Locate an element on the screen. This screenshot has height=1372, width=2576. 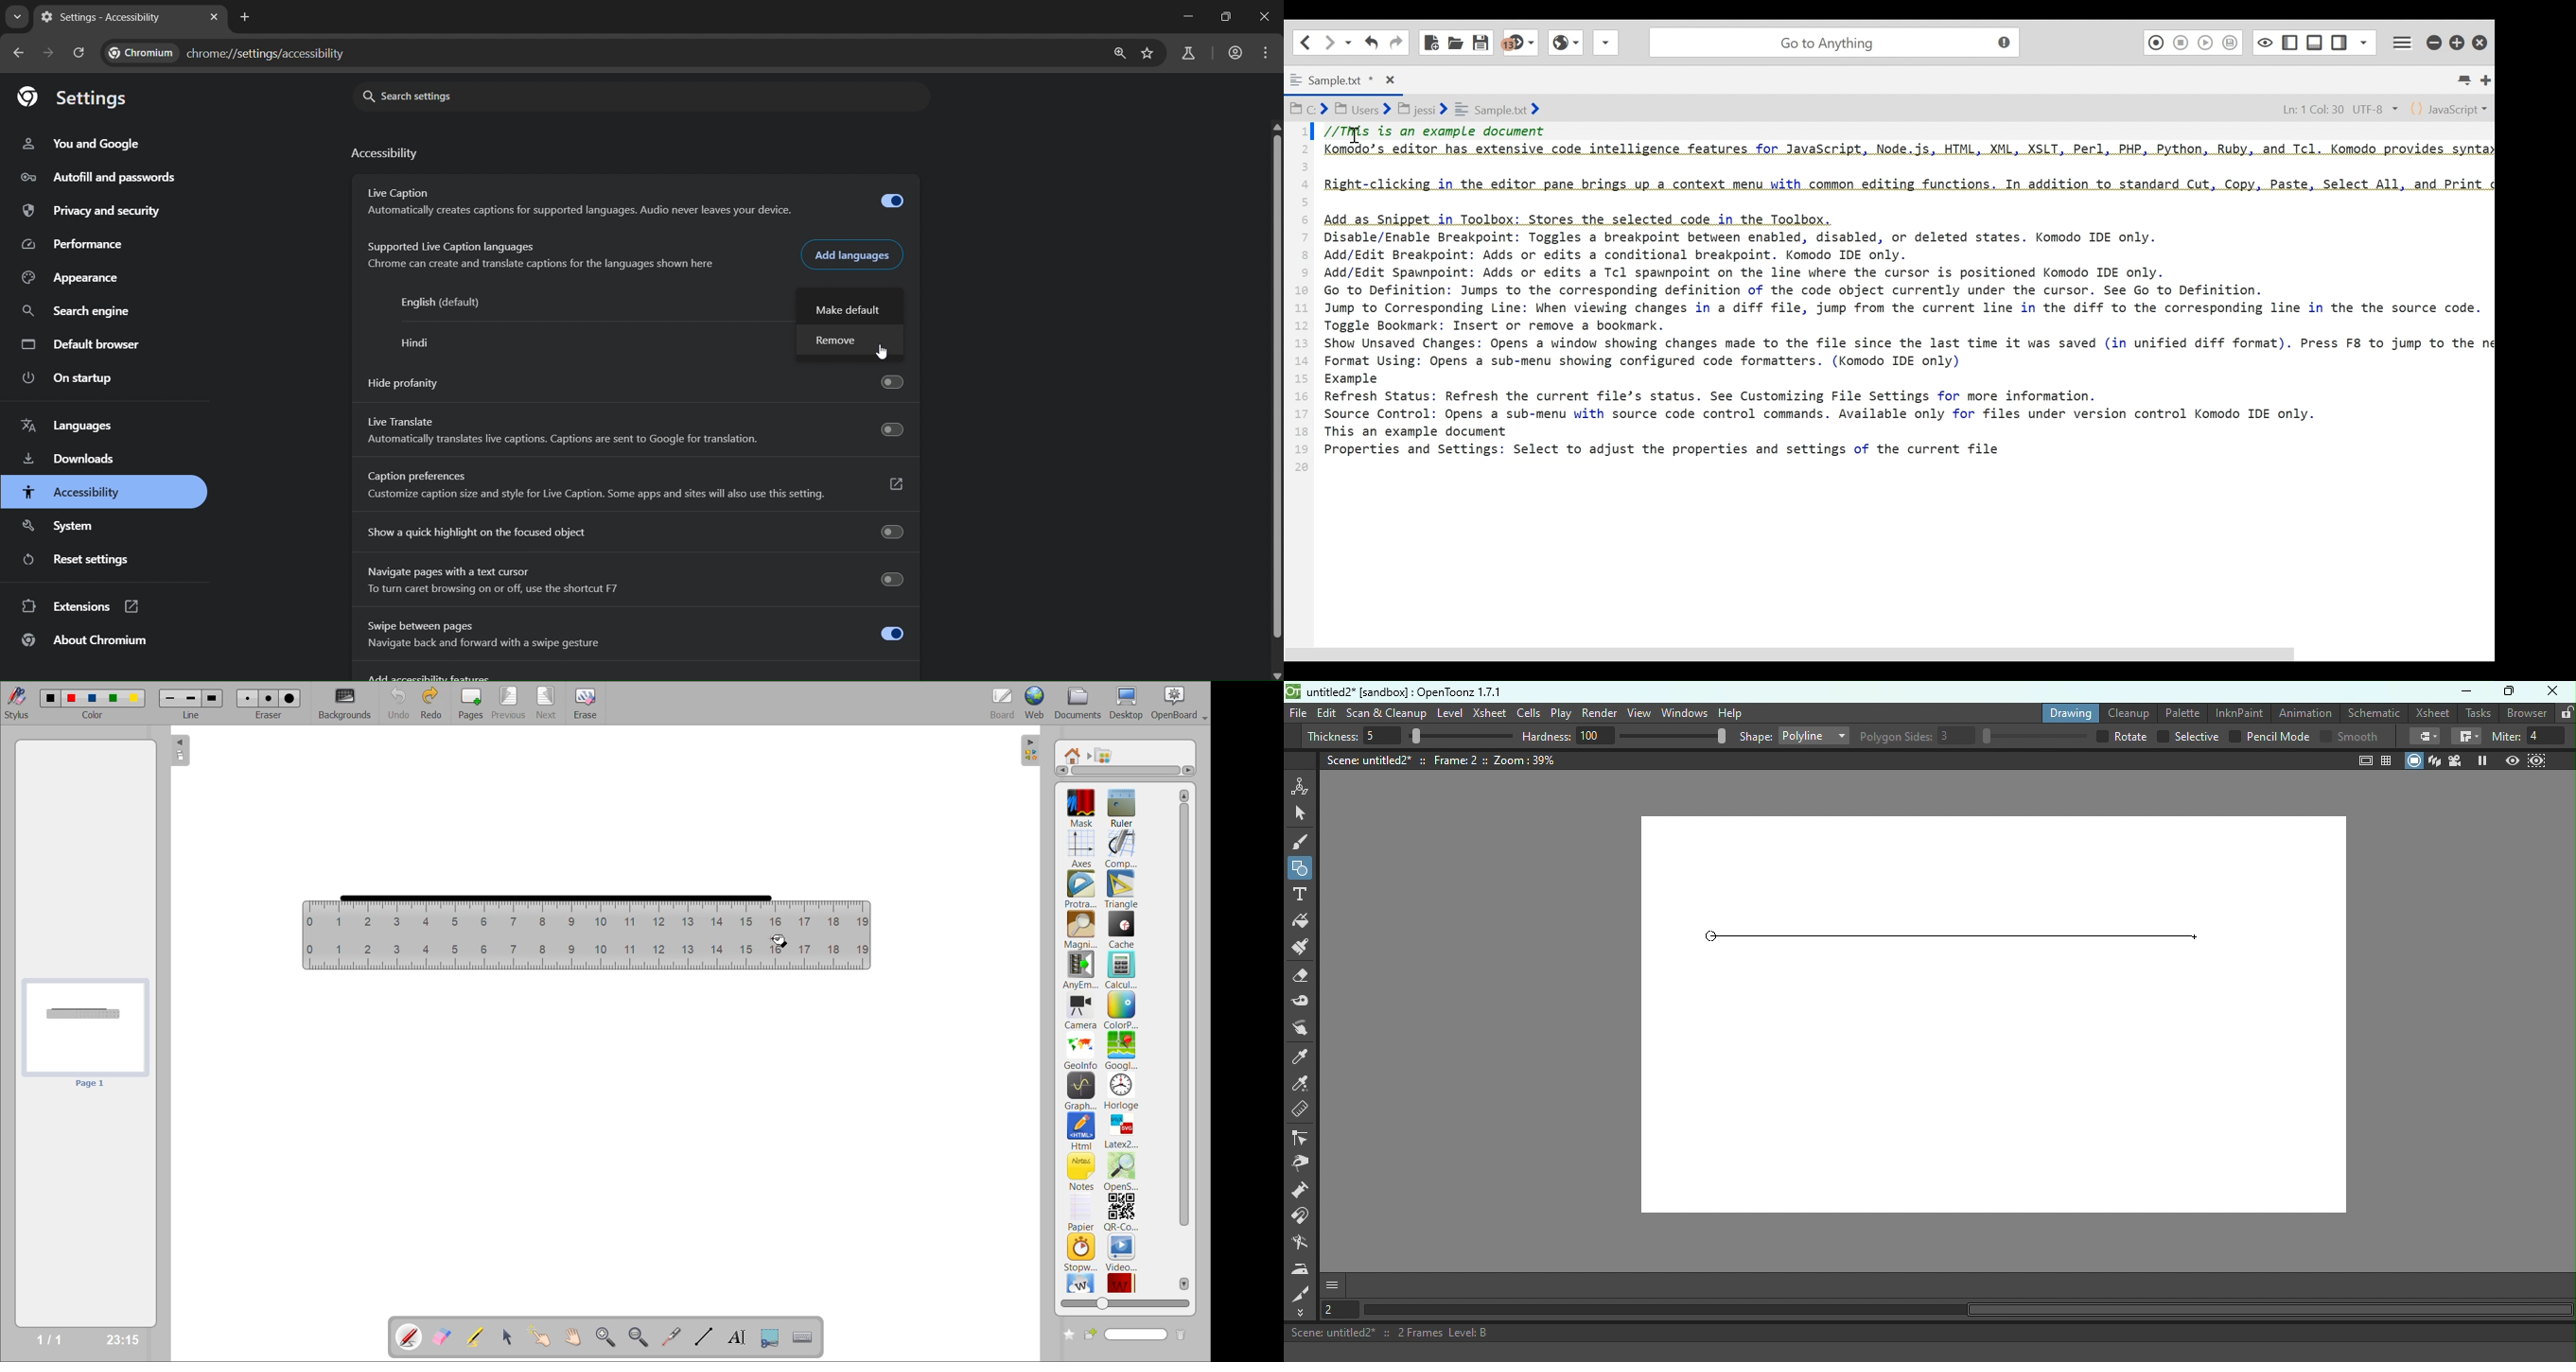
ruler is located at coordinates (587, 938).